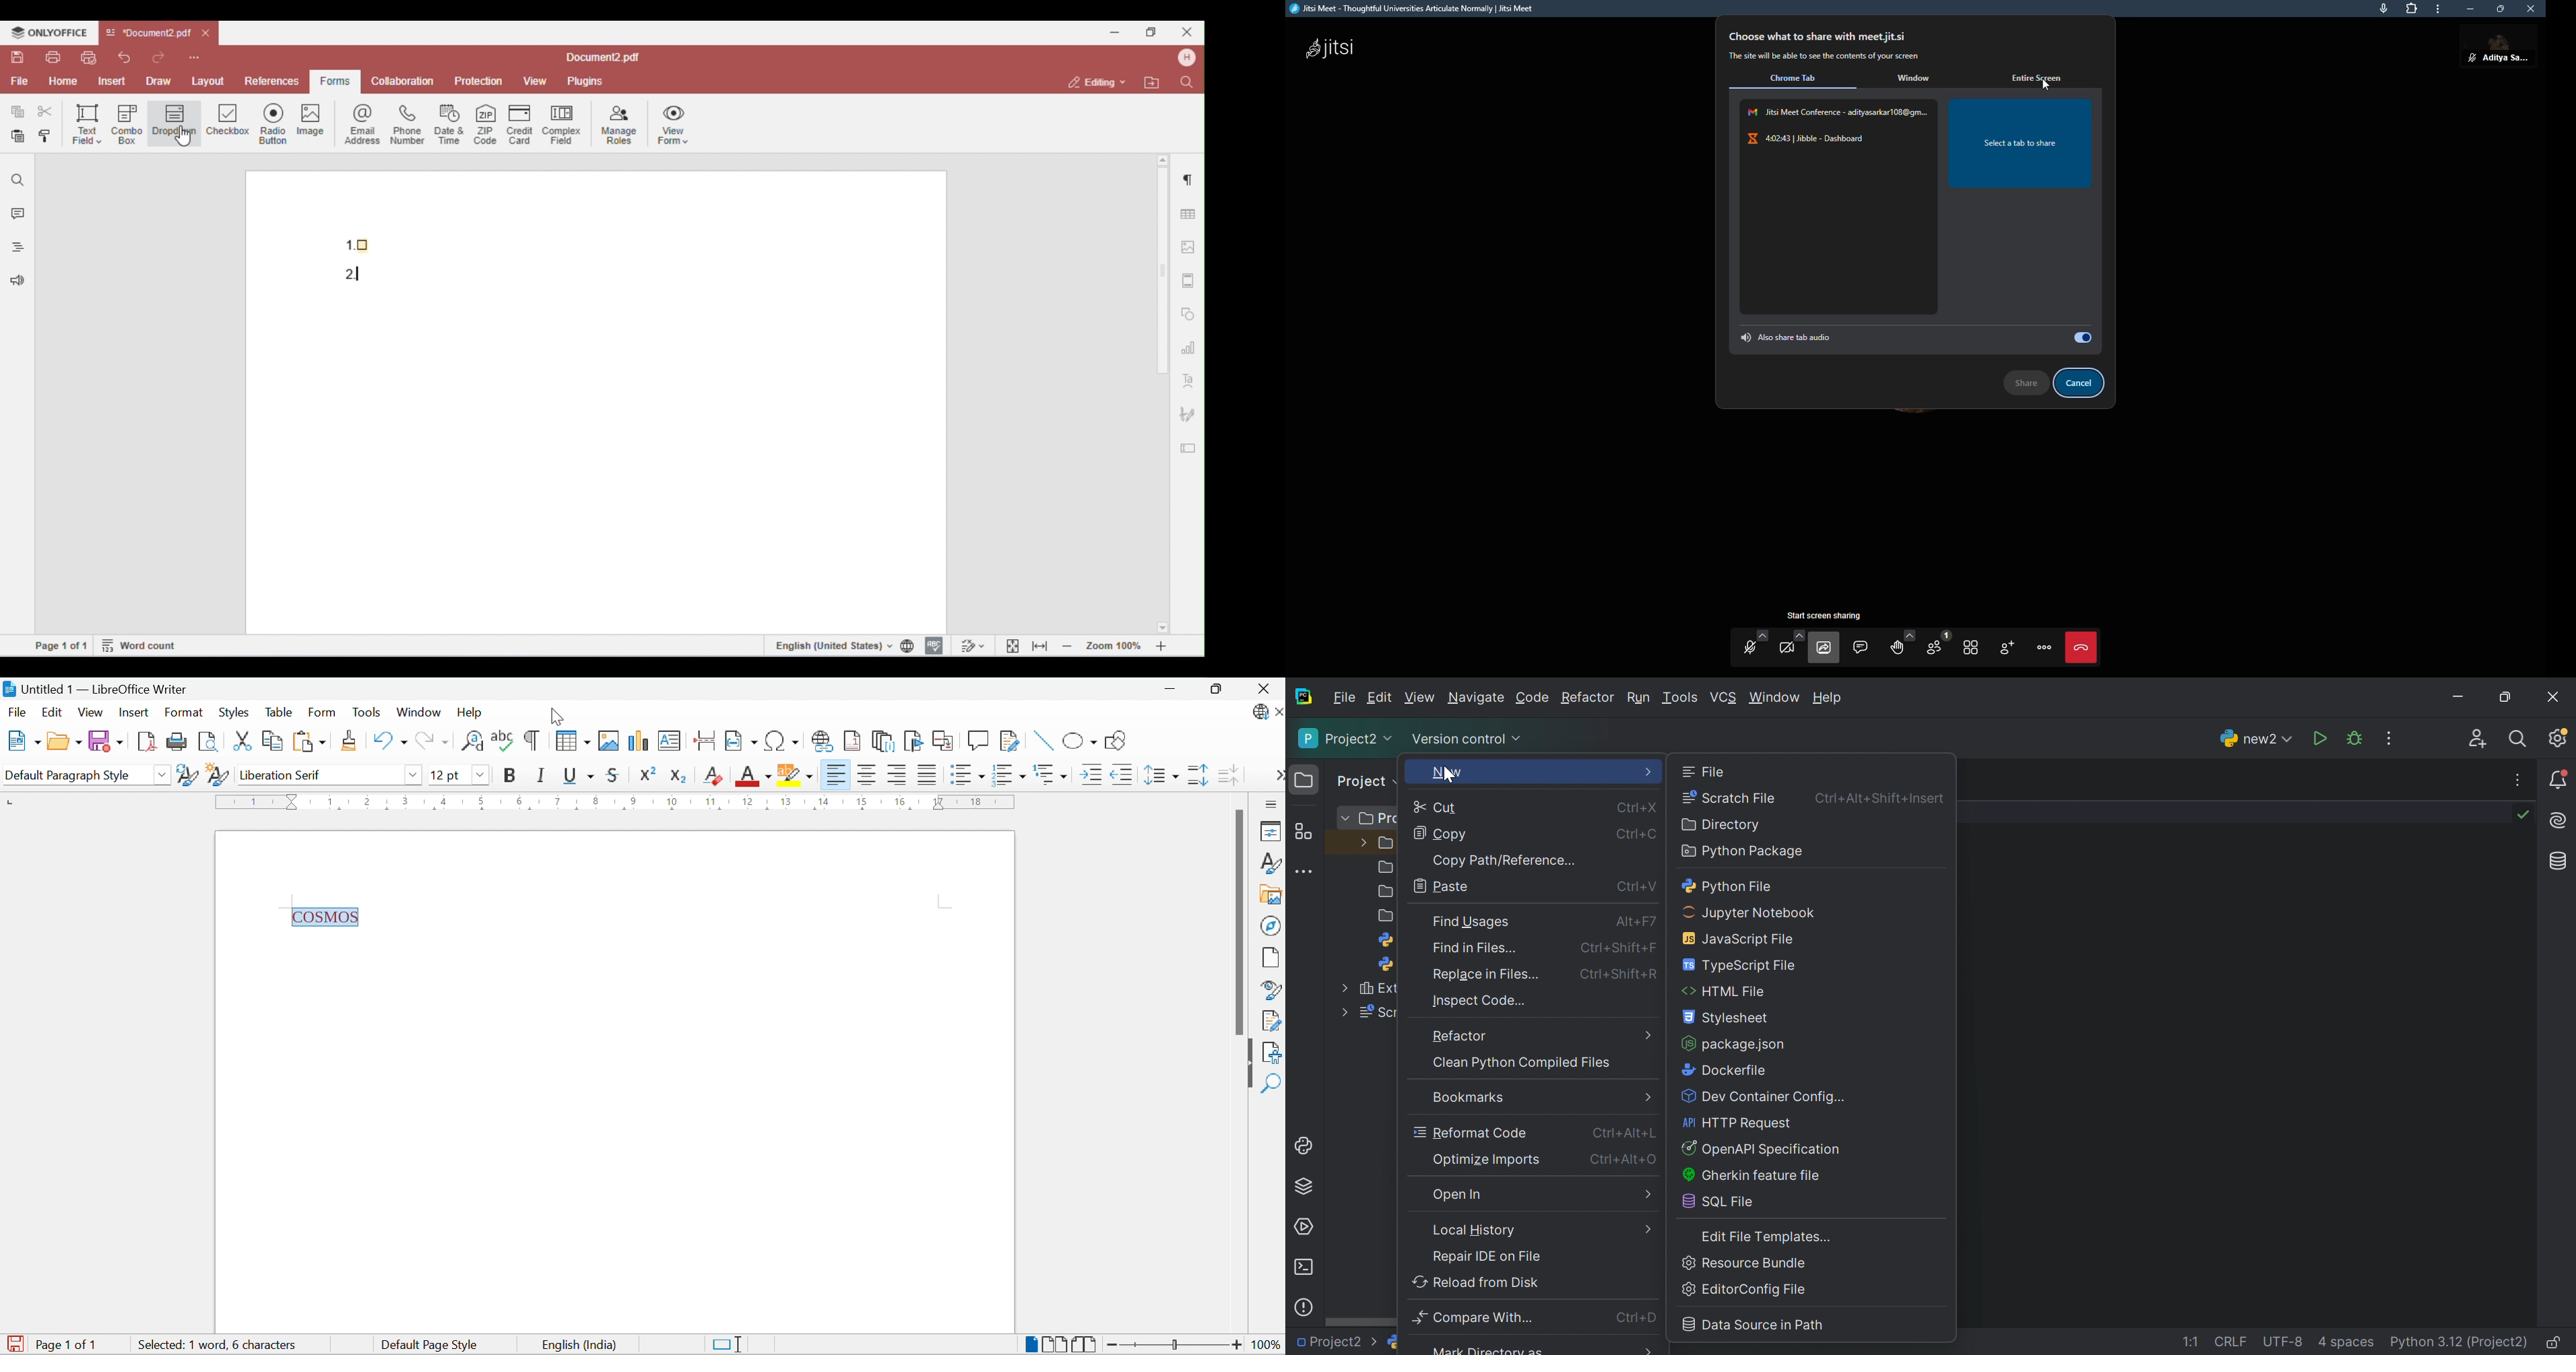  What do you see at coordinates (1267, 713) in the screenshot?
I see `LibreOffice Update Available` at bounding box center [1267, 713].